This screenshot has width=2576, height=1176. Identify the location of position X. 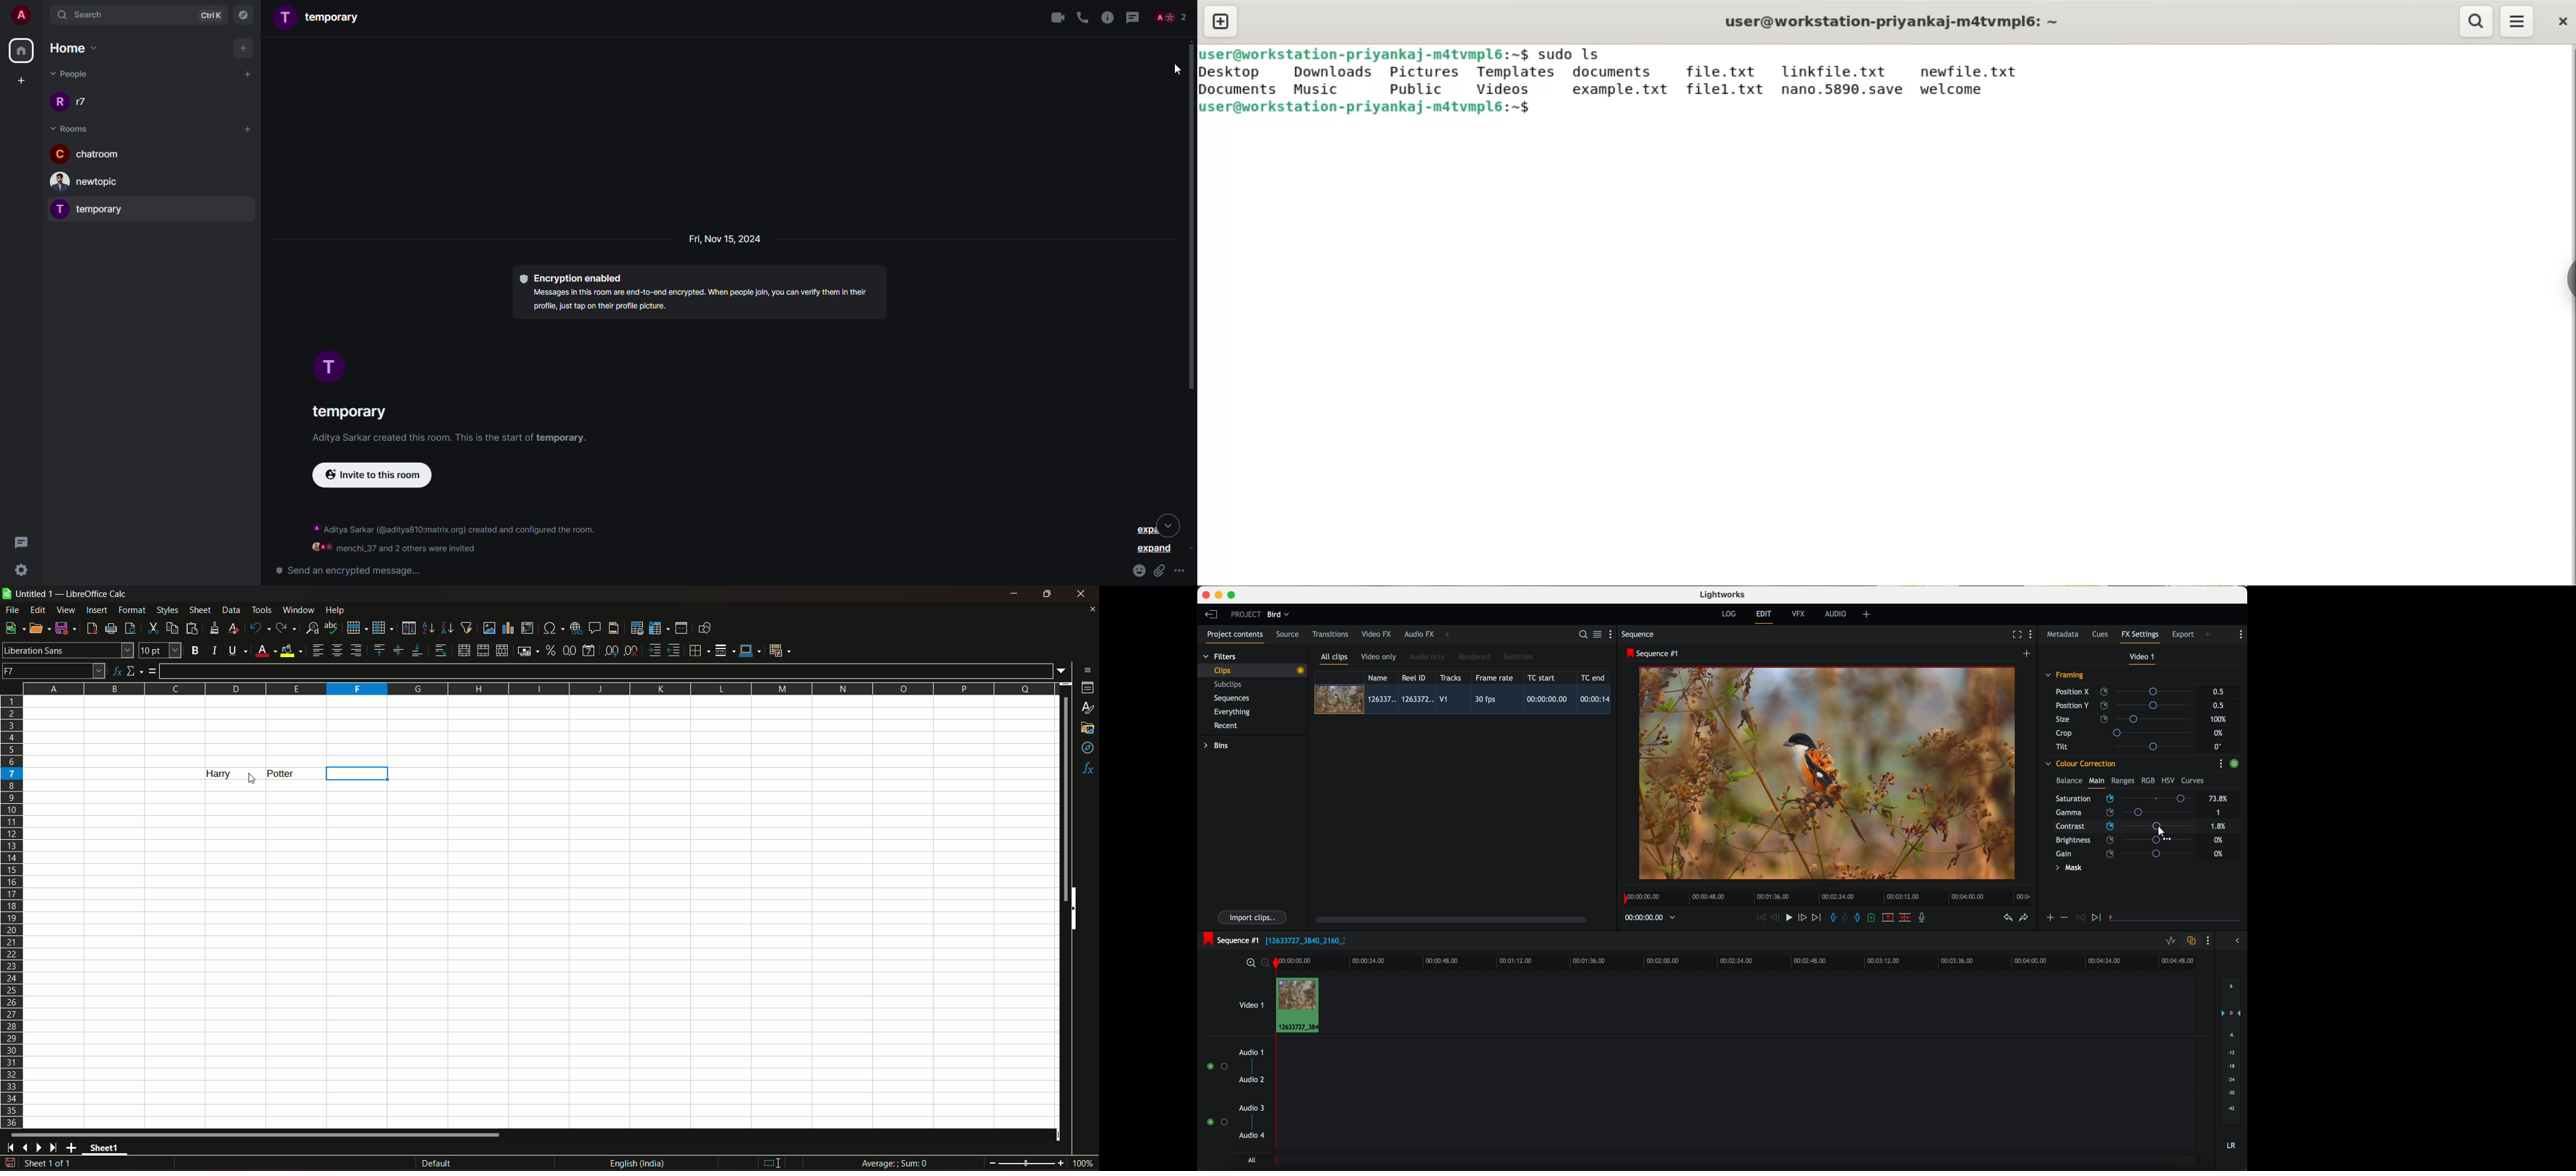
(2127, 692).